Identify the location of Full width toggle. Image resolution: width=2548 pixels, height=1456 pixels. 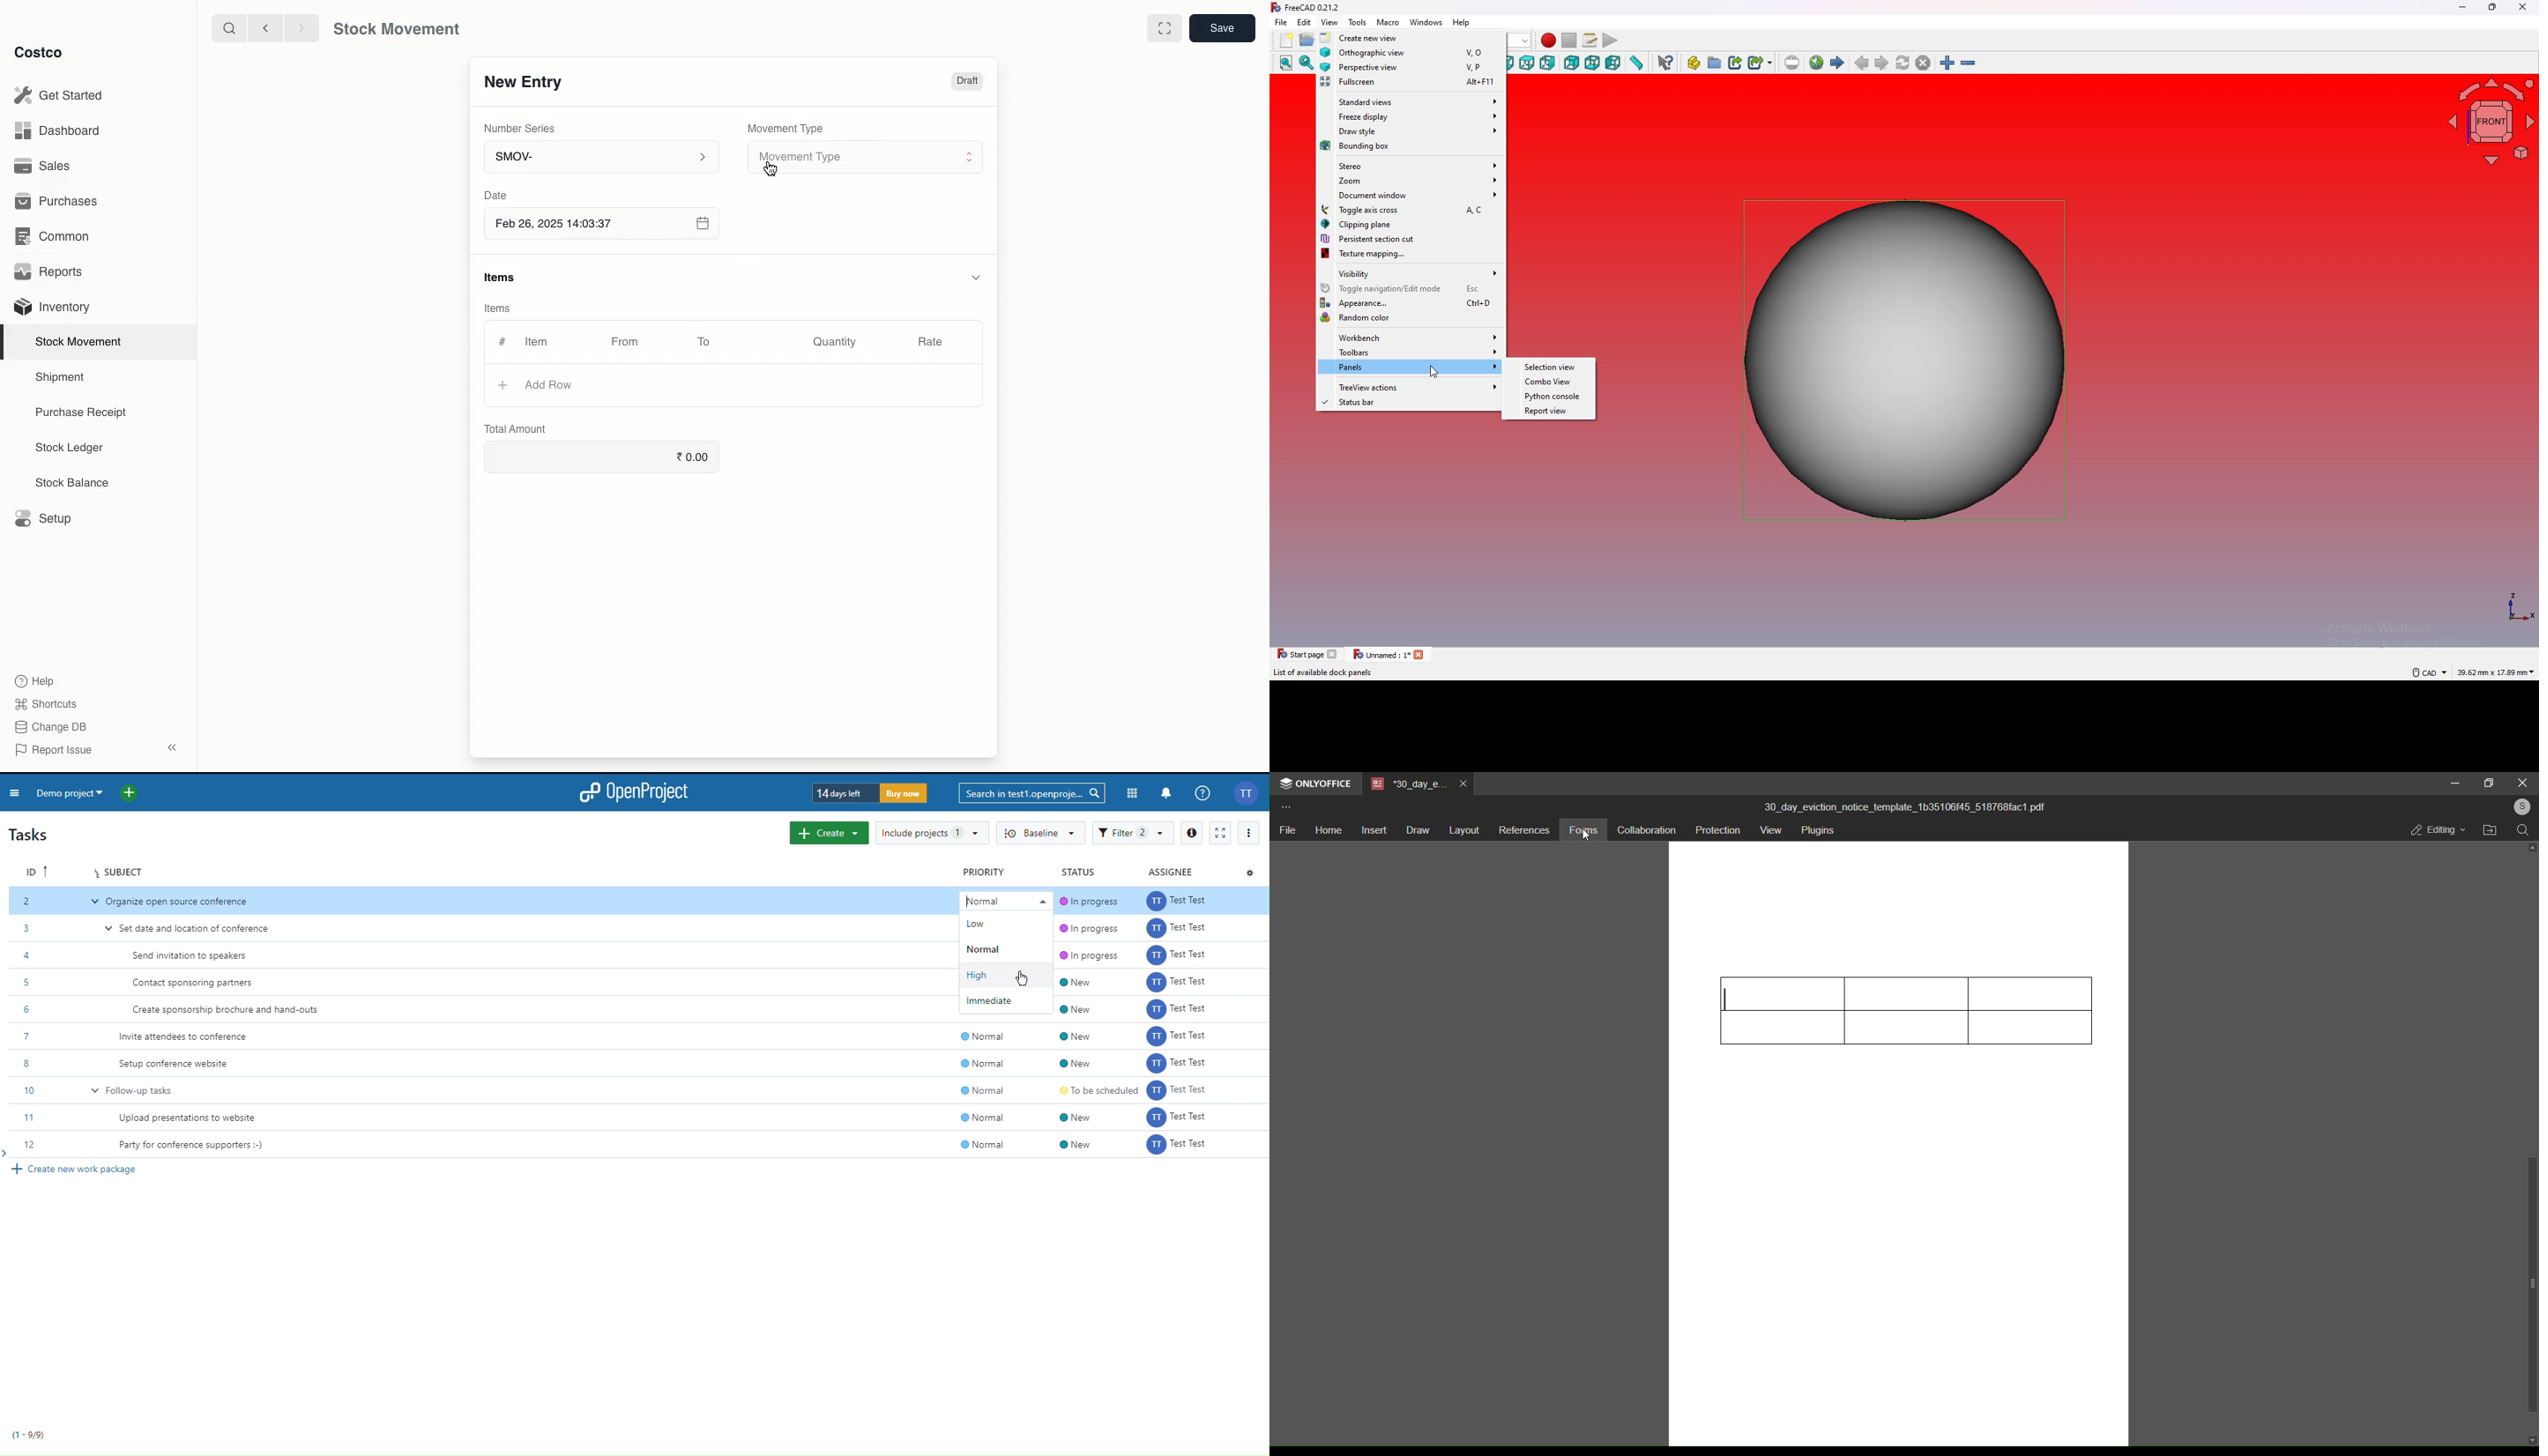
(1165, 28).